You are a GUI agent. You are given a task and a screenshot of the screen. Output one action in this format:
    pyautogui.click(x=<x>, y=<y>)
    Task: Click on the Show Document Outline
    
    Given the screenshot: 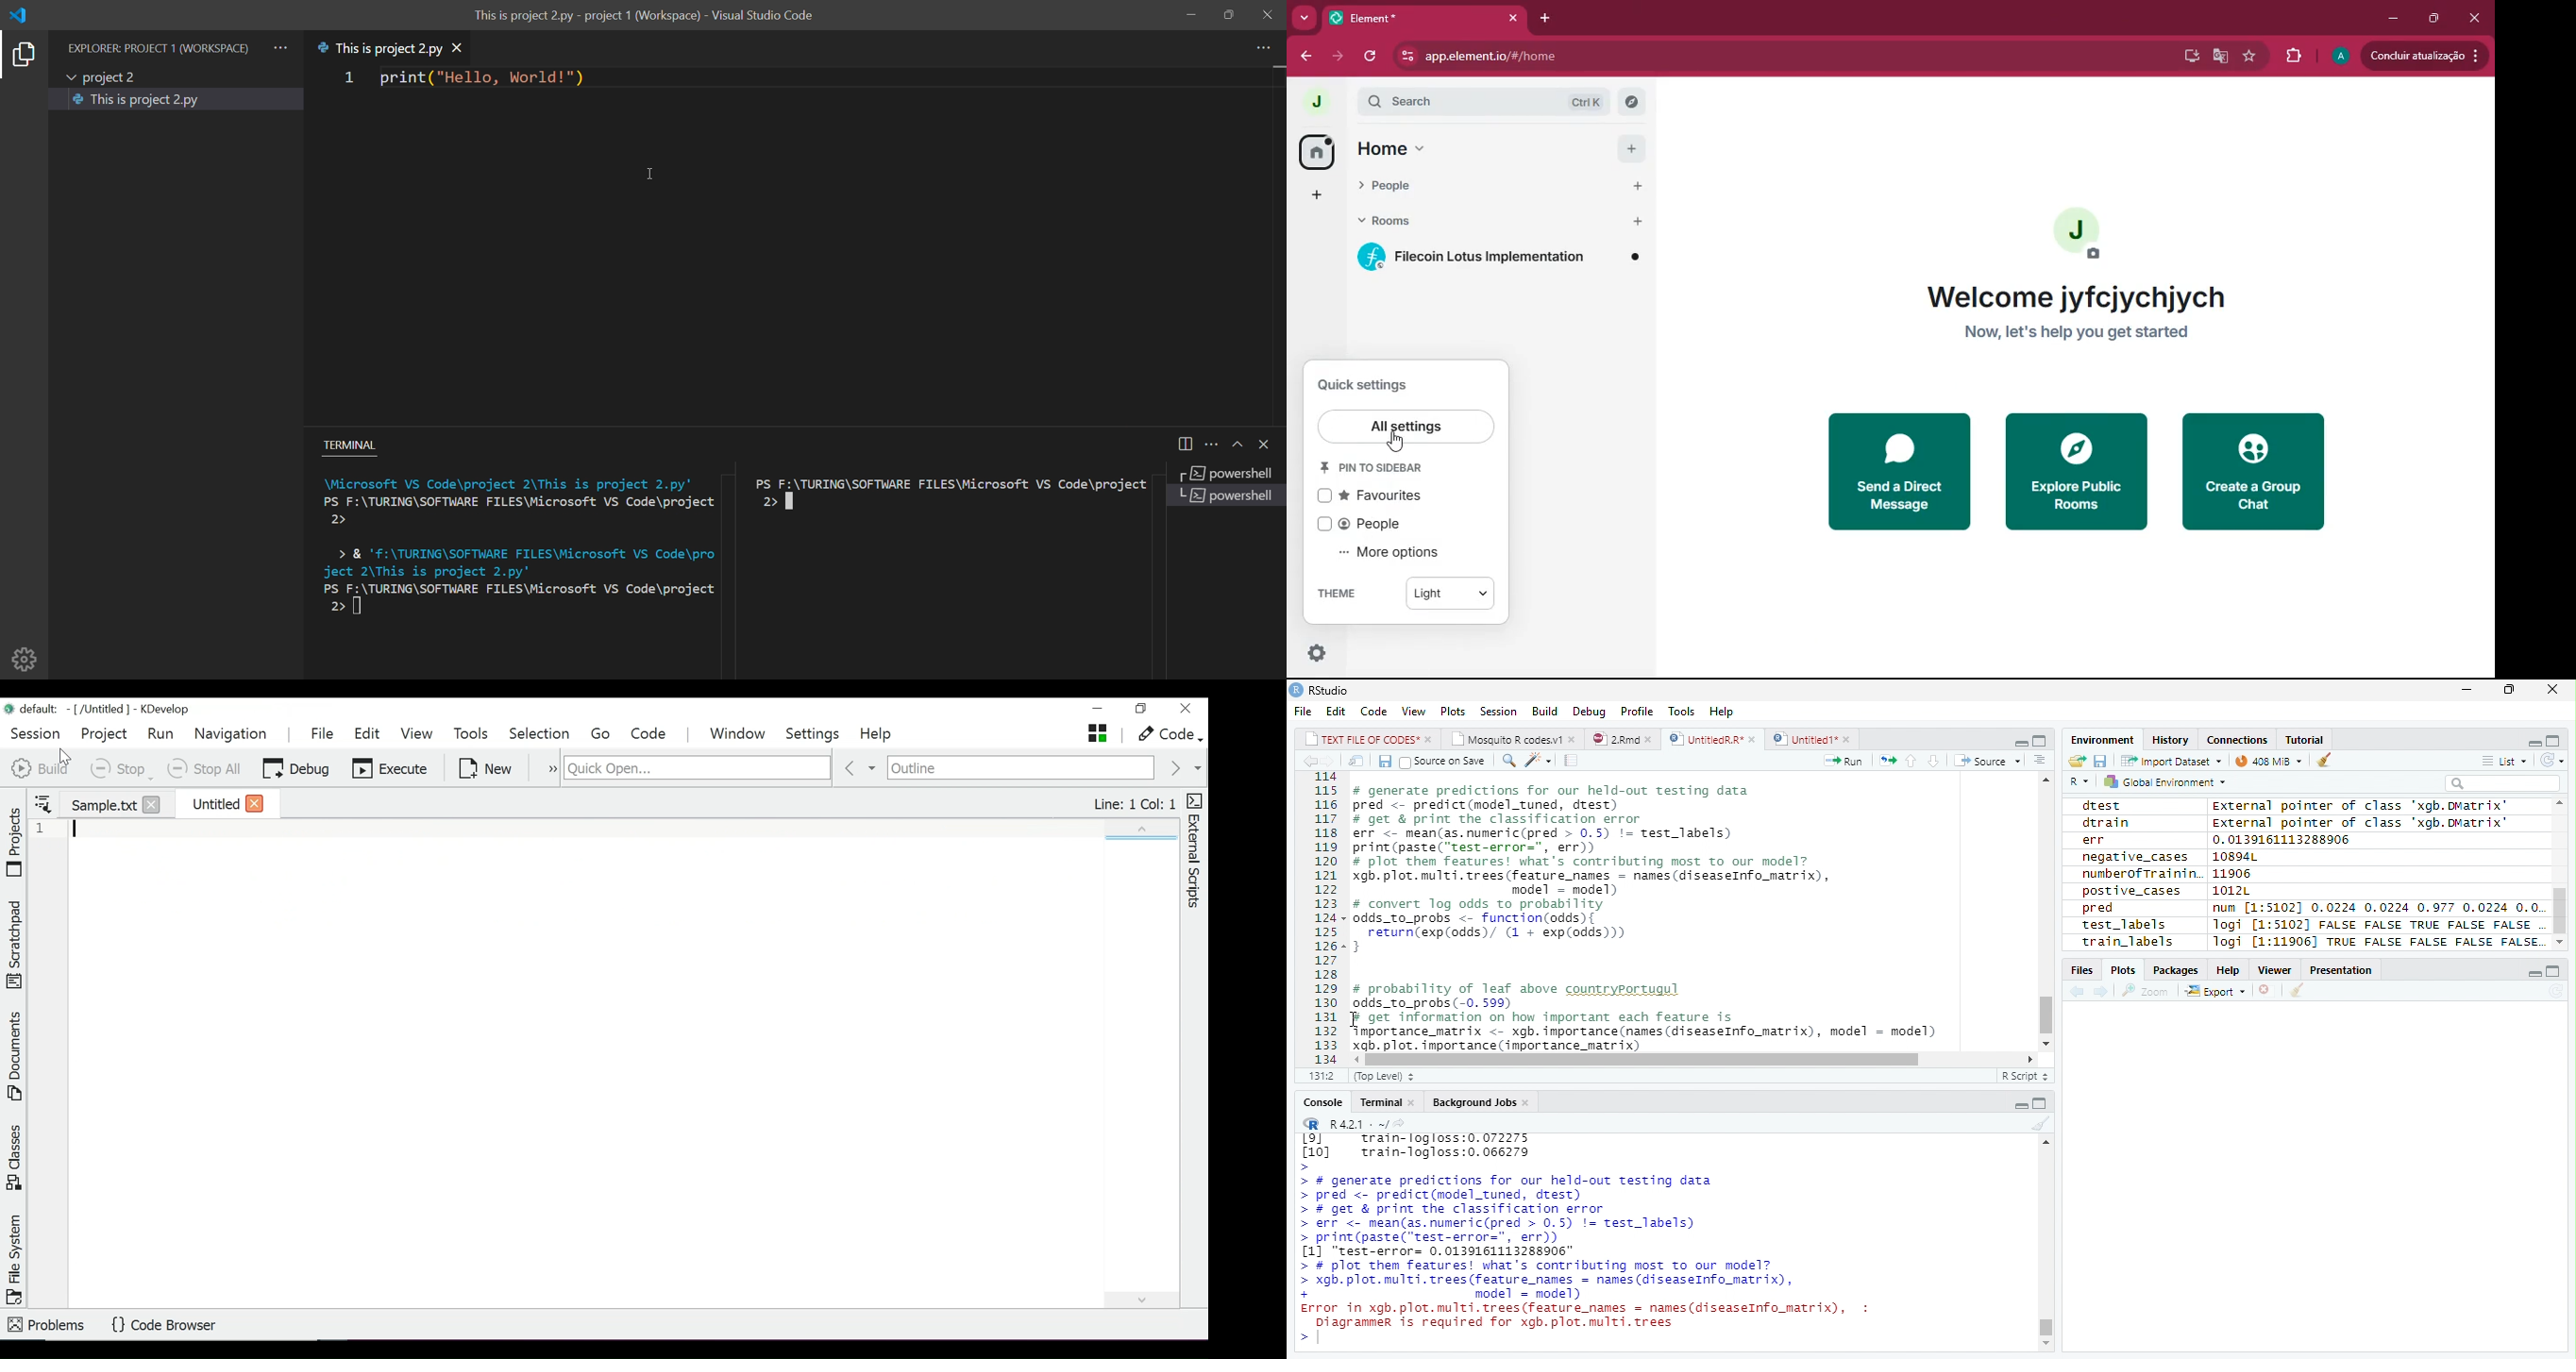 What is the action you would take?
    pyautogui.click(x=2041, y=759)
    